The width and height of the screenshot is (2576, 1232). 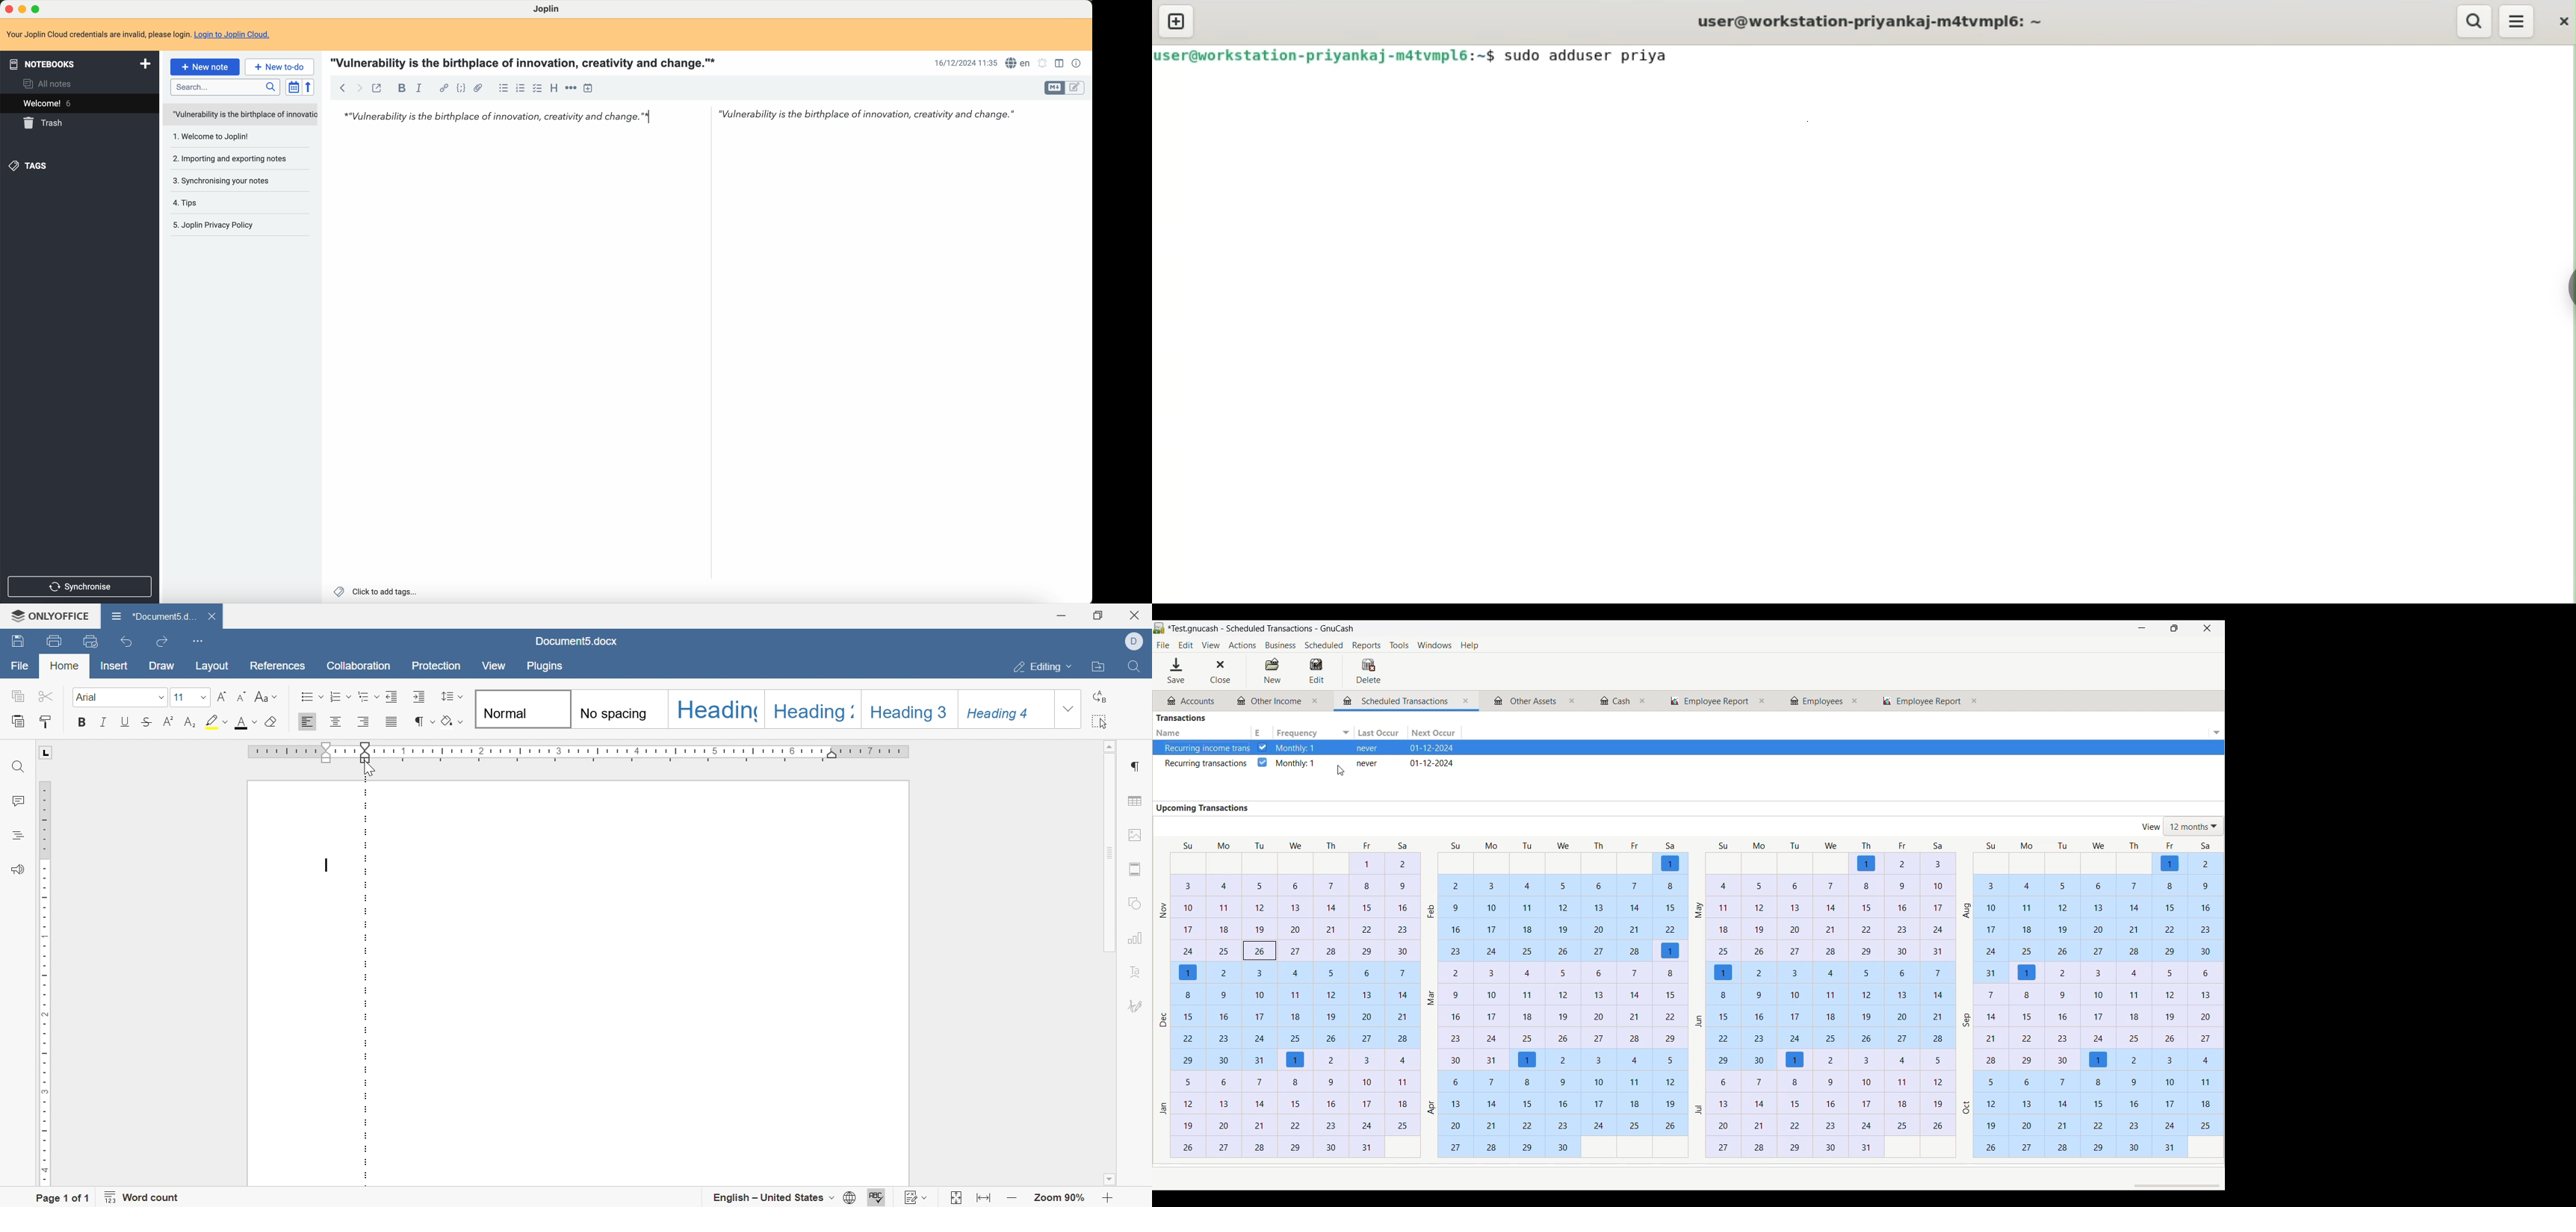 I want to click on highlight, so click(x=217, y=721).